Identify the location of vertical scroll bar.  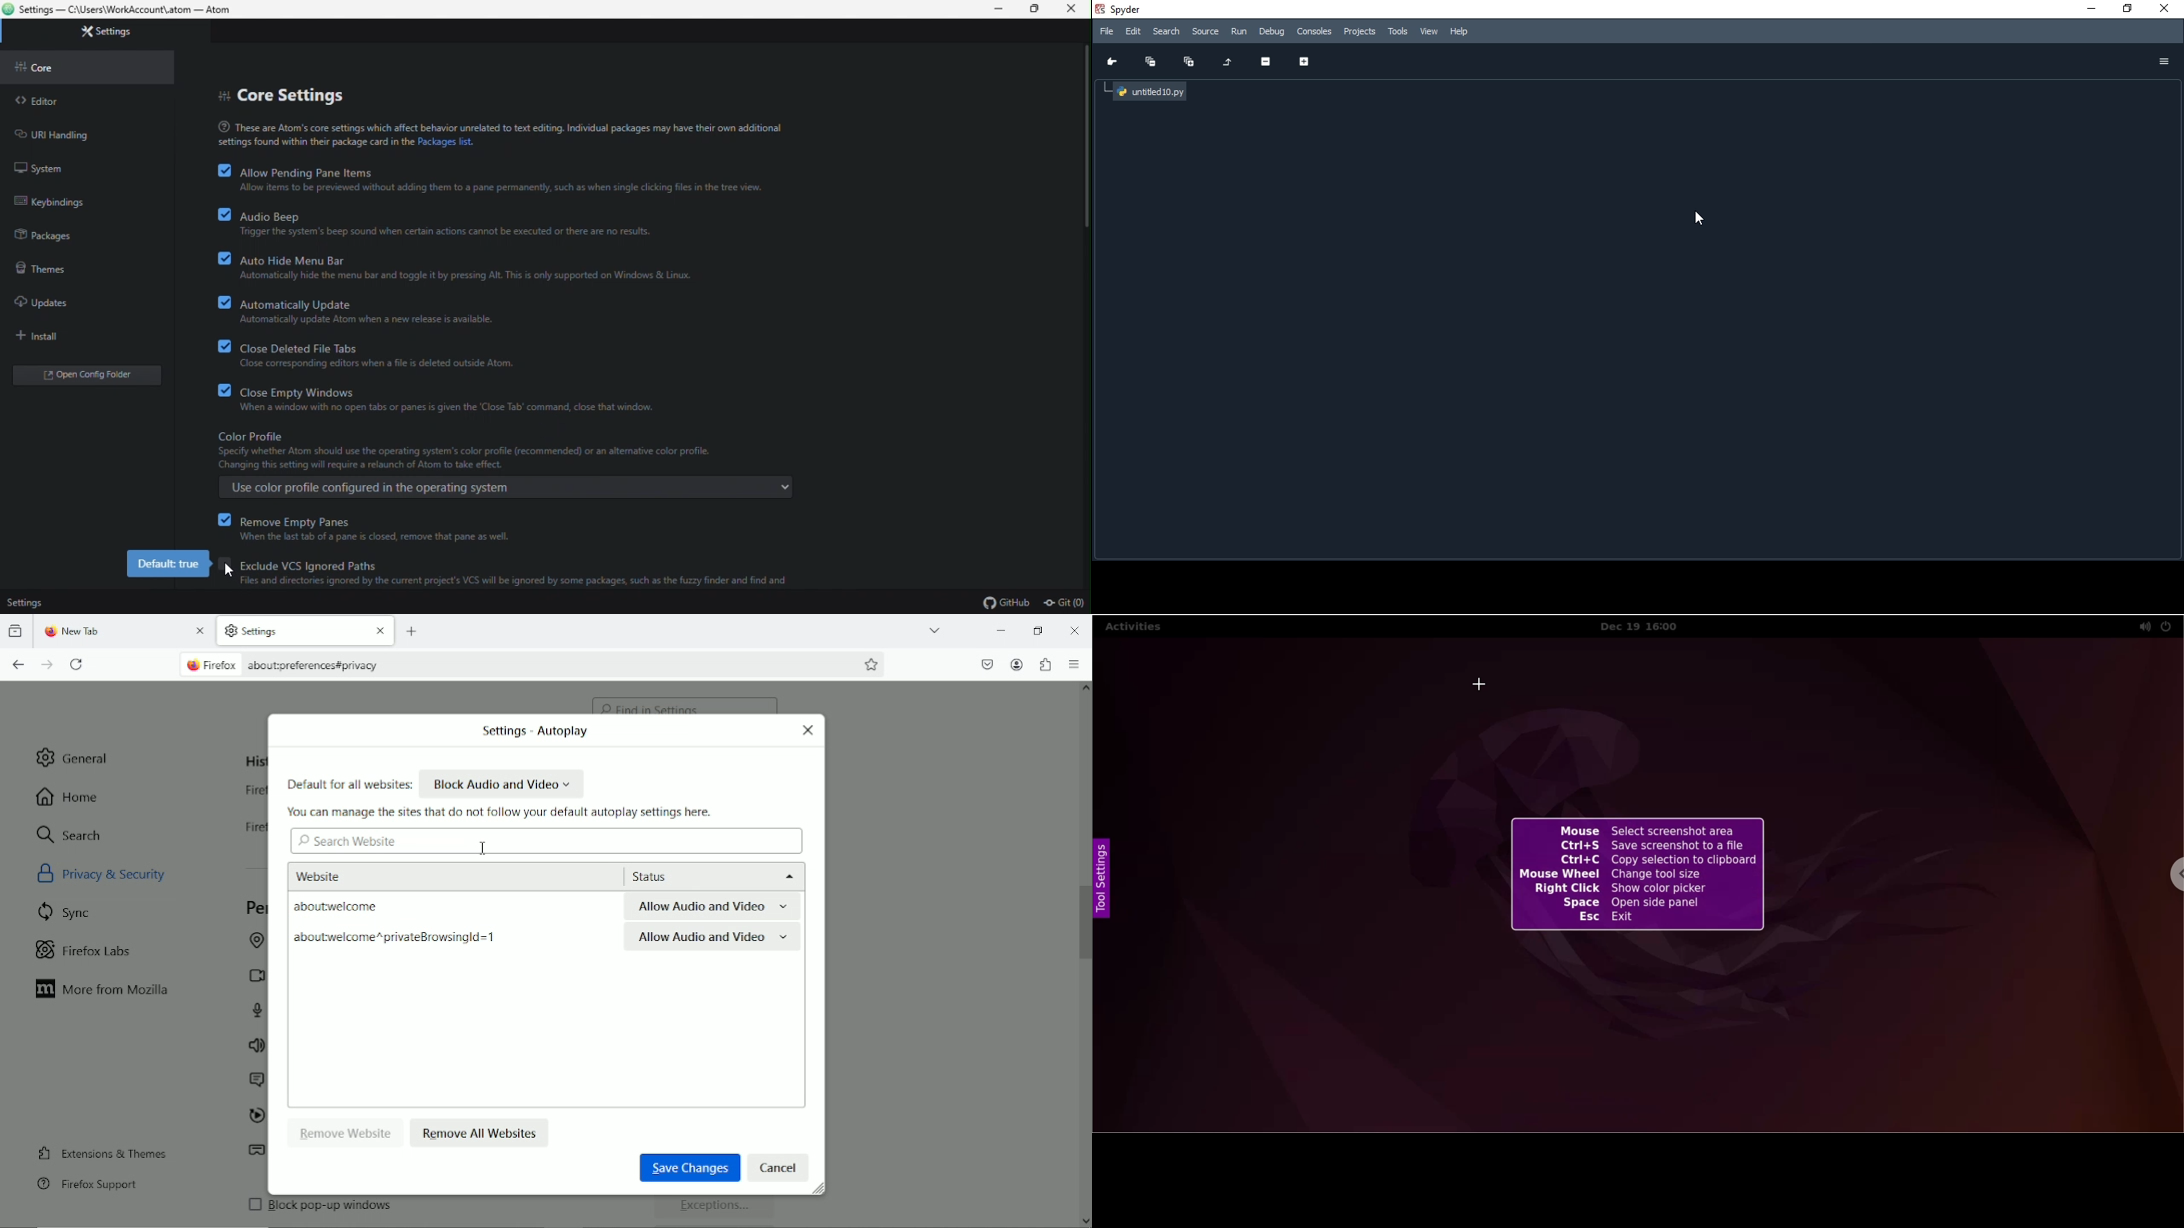
(1085, 919).